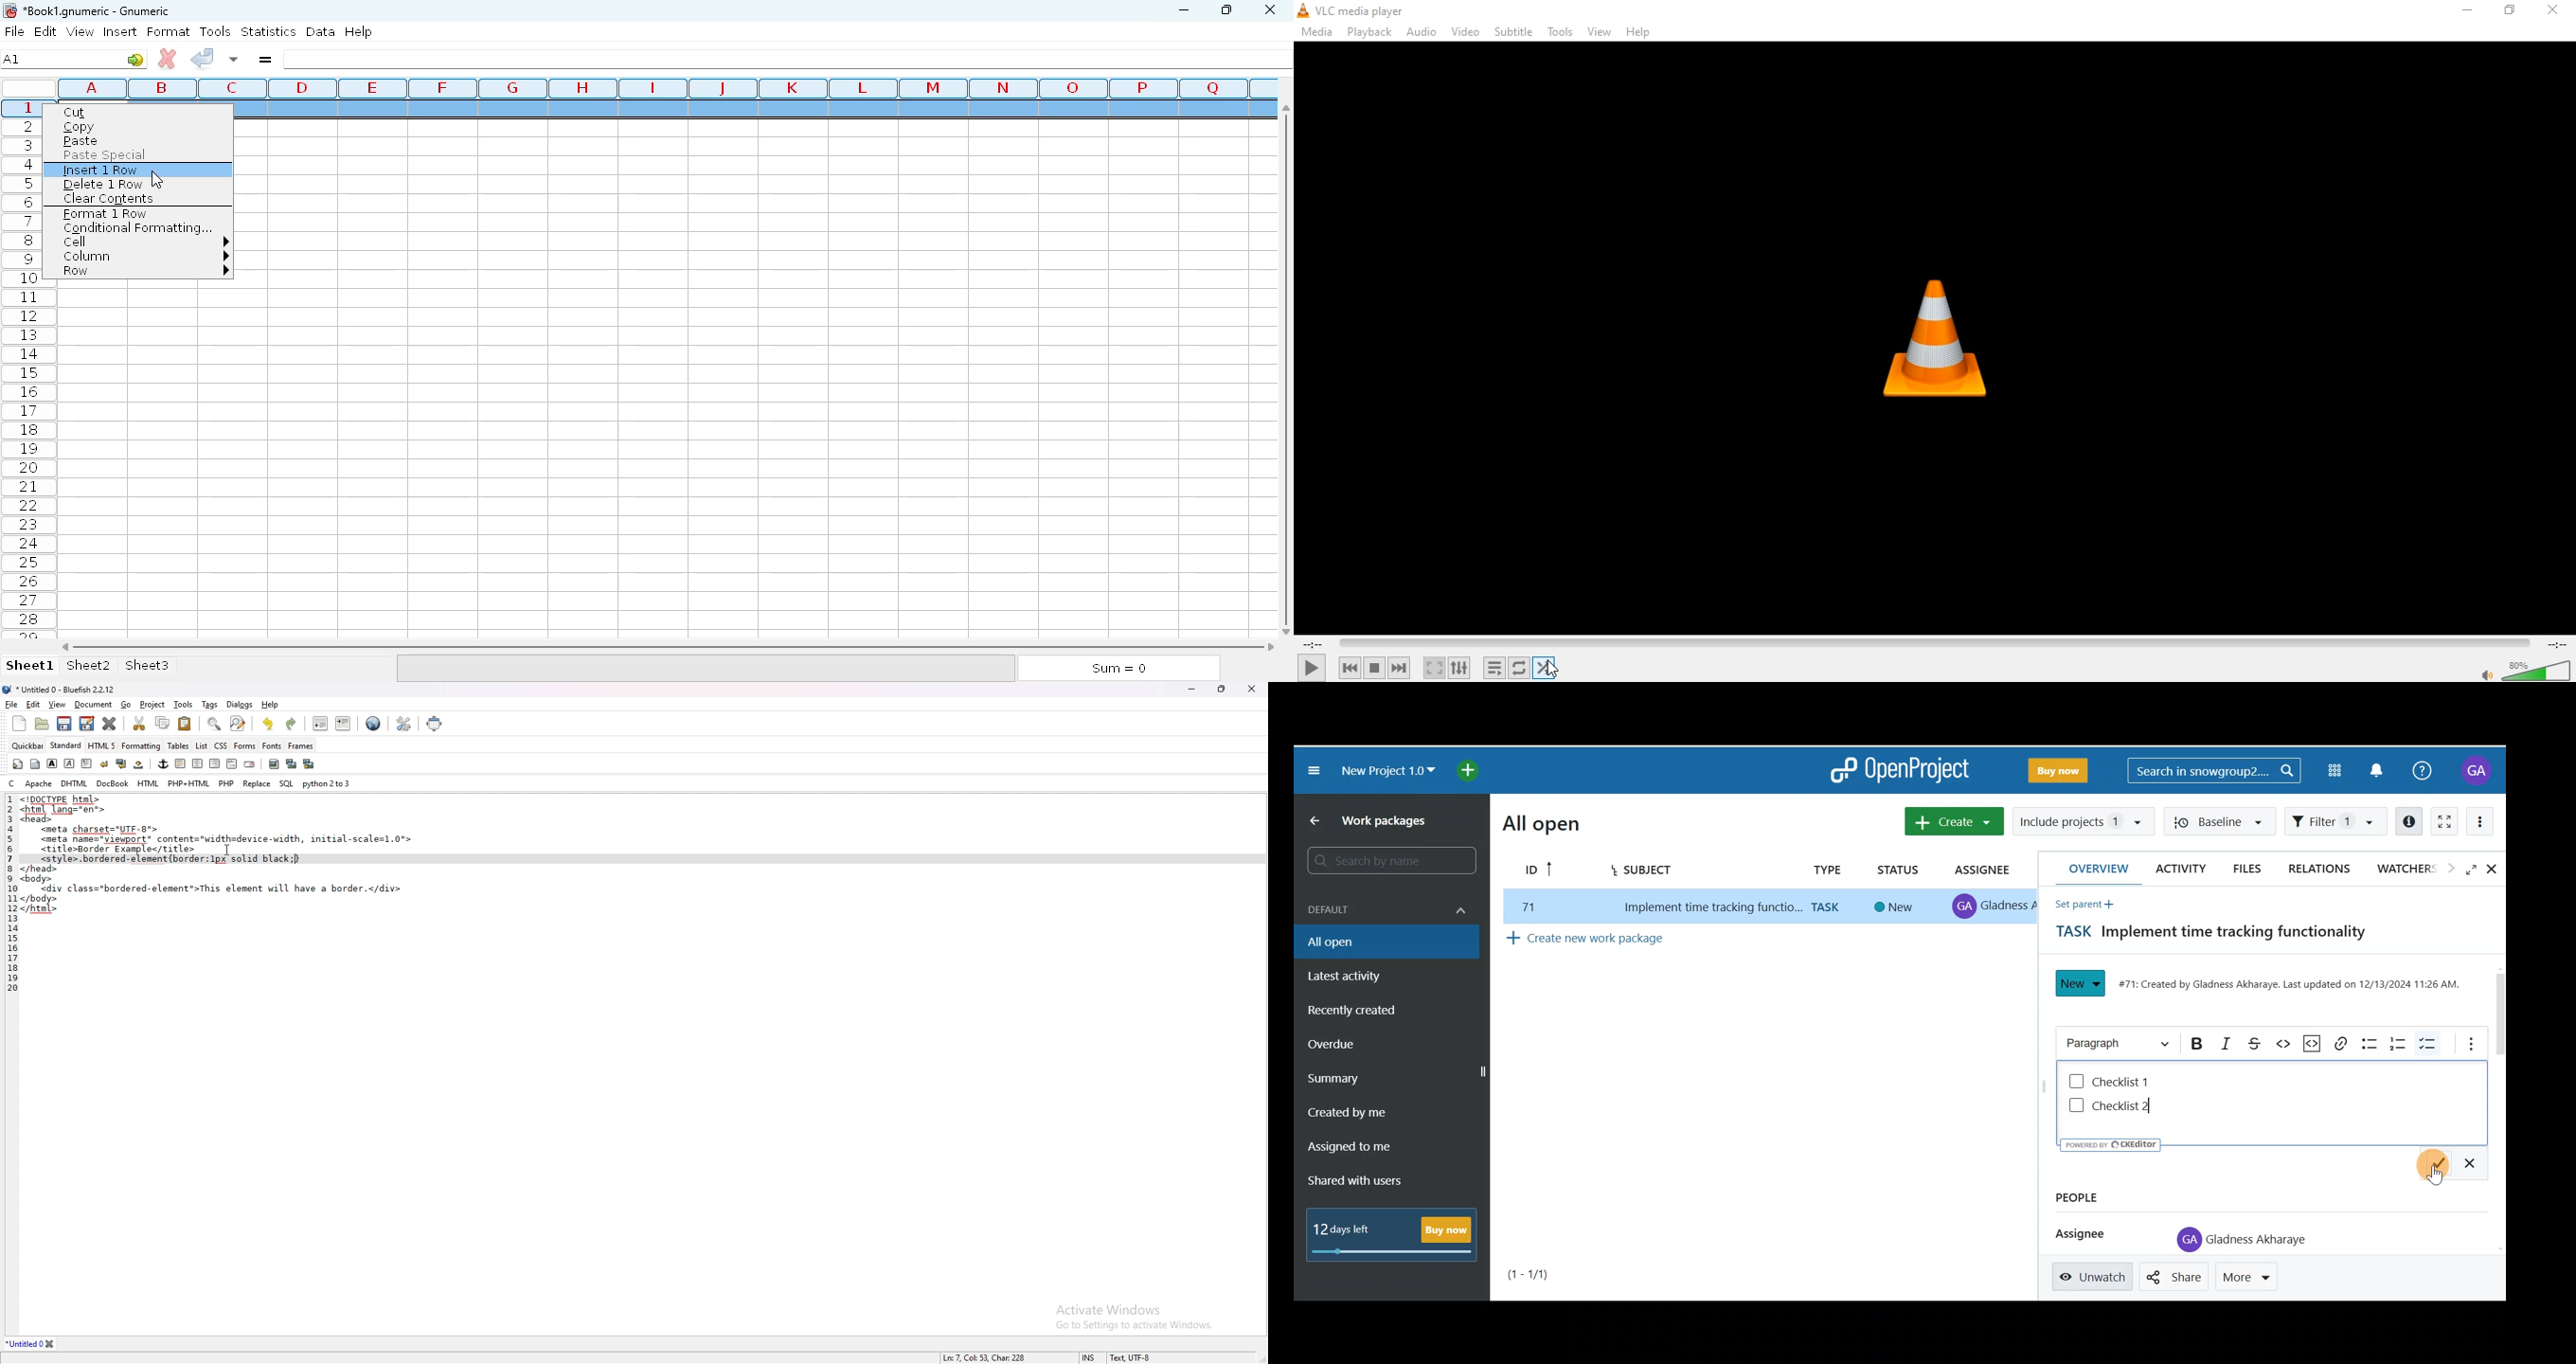 The width and height of the screenshot is (2576, 1372). I want to click on More, so click(2251, 1274).